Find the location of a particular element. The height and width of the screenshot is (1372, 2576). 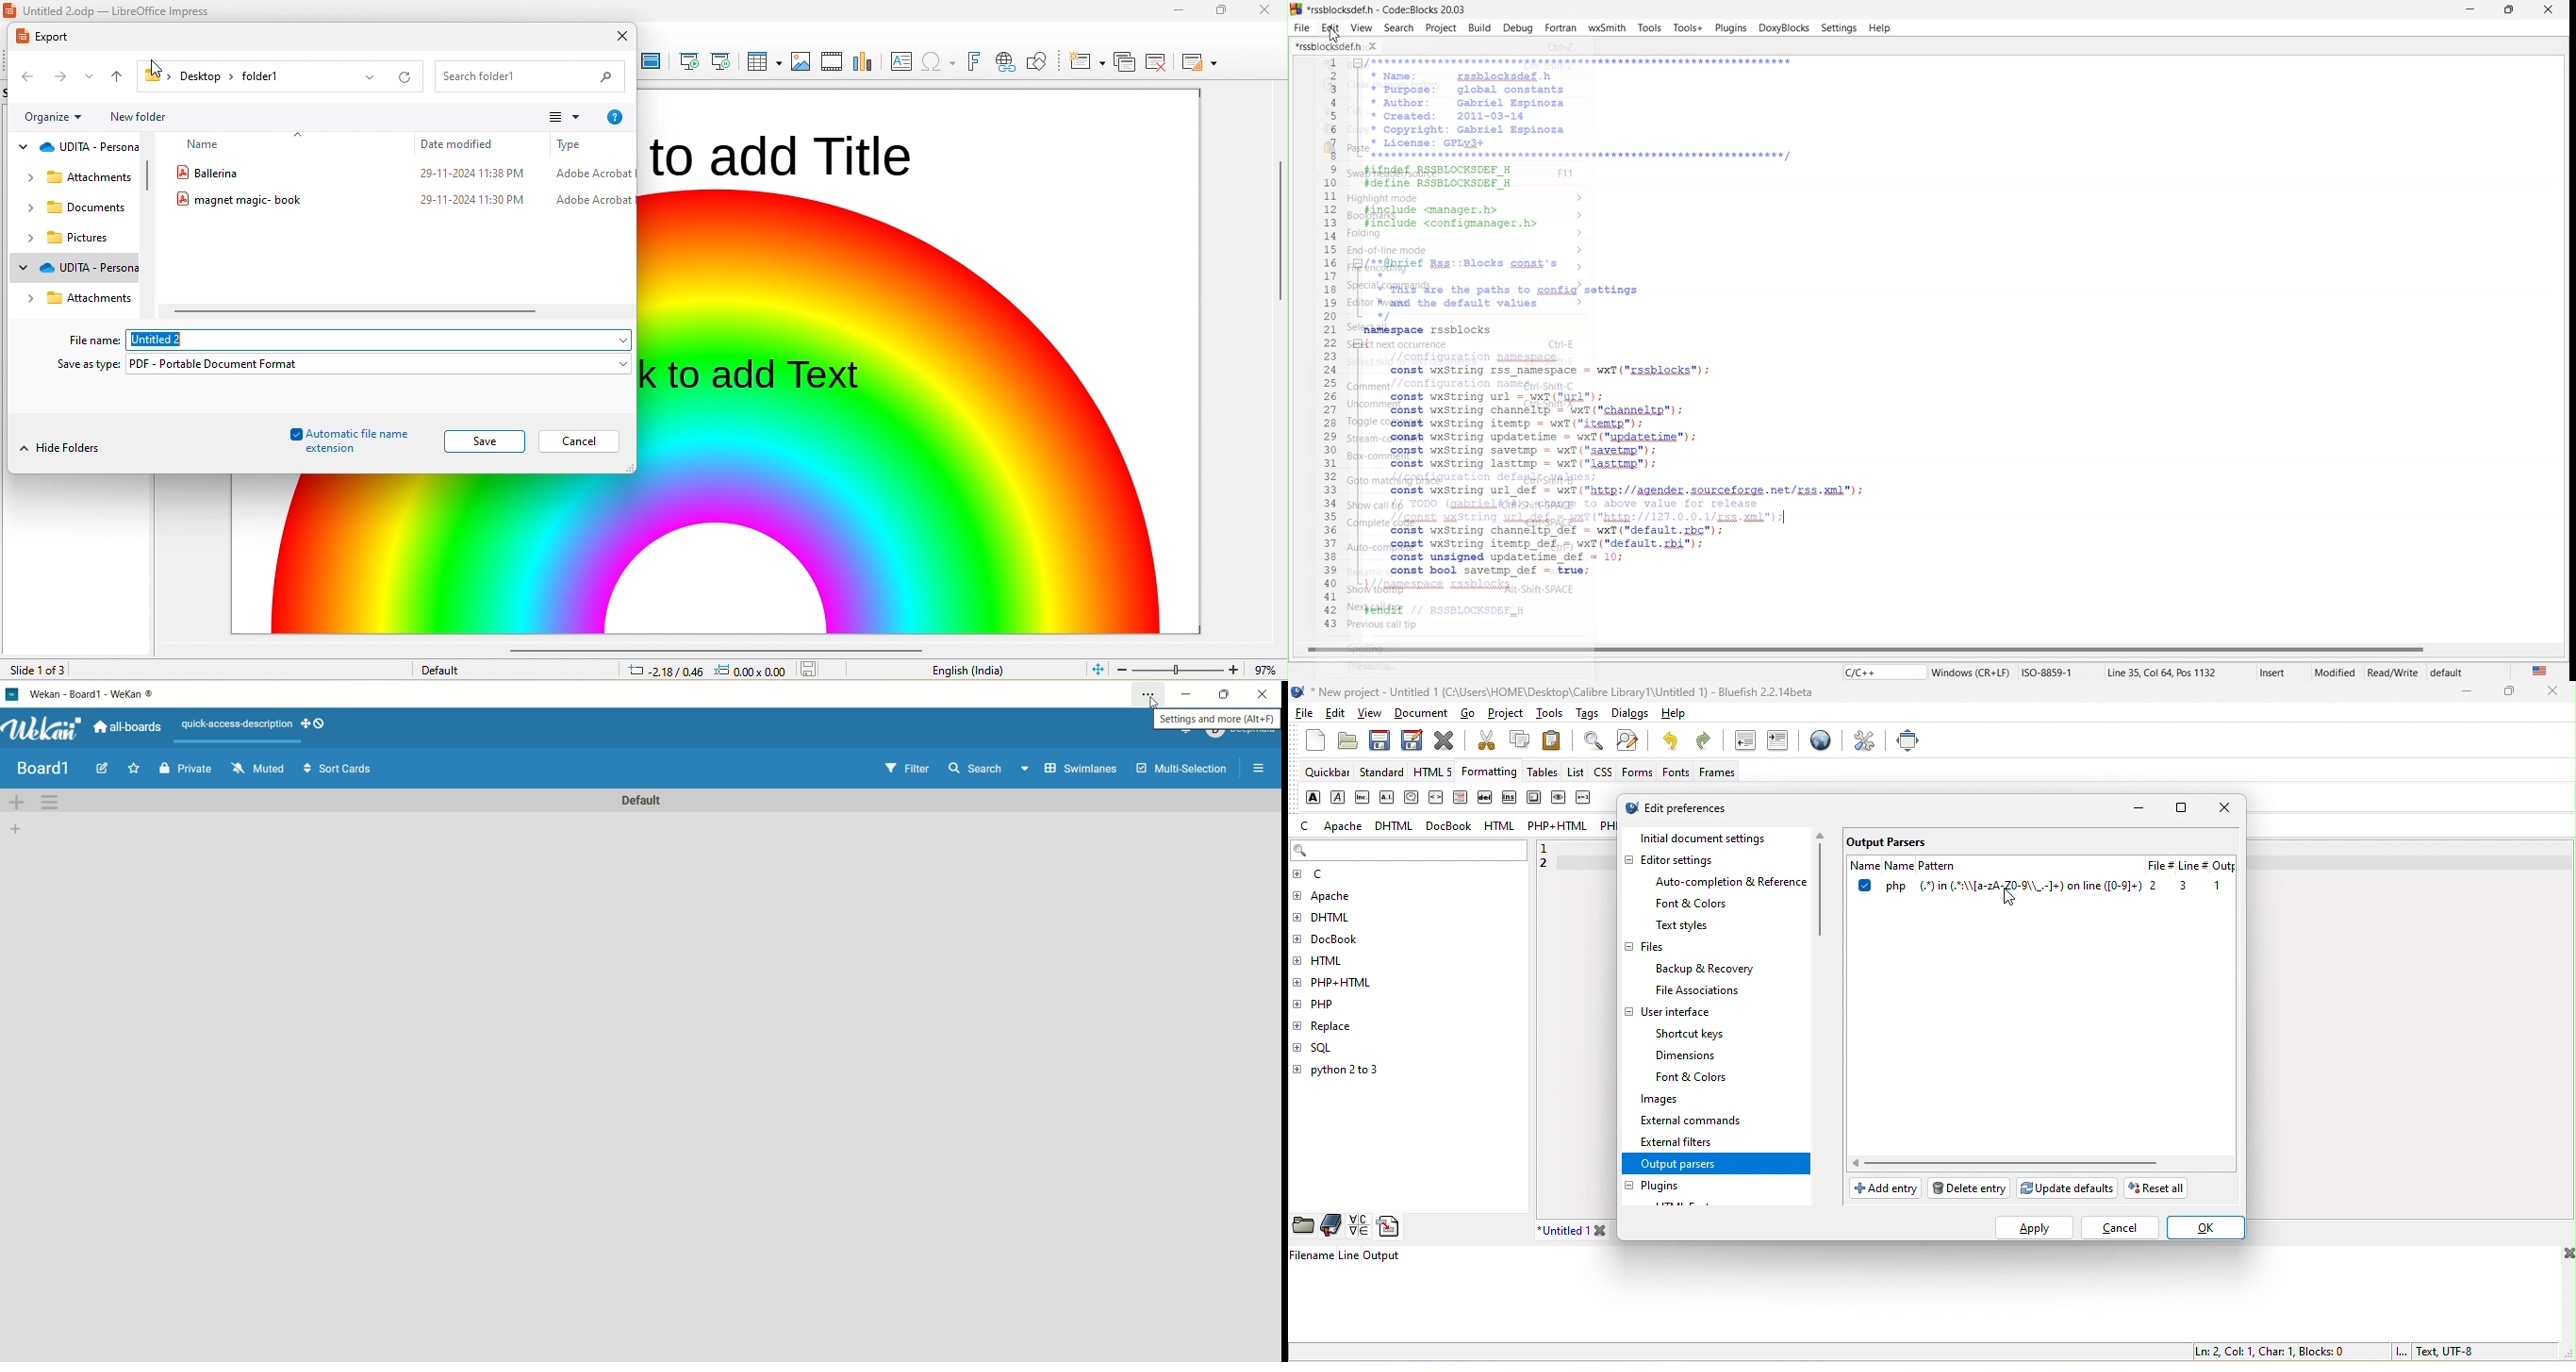

minimize is located at coordinates (1188, 694).